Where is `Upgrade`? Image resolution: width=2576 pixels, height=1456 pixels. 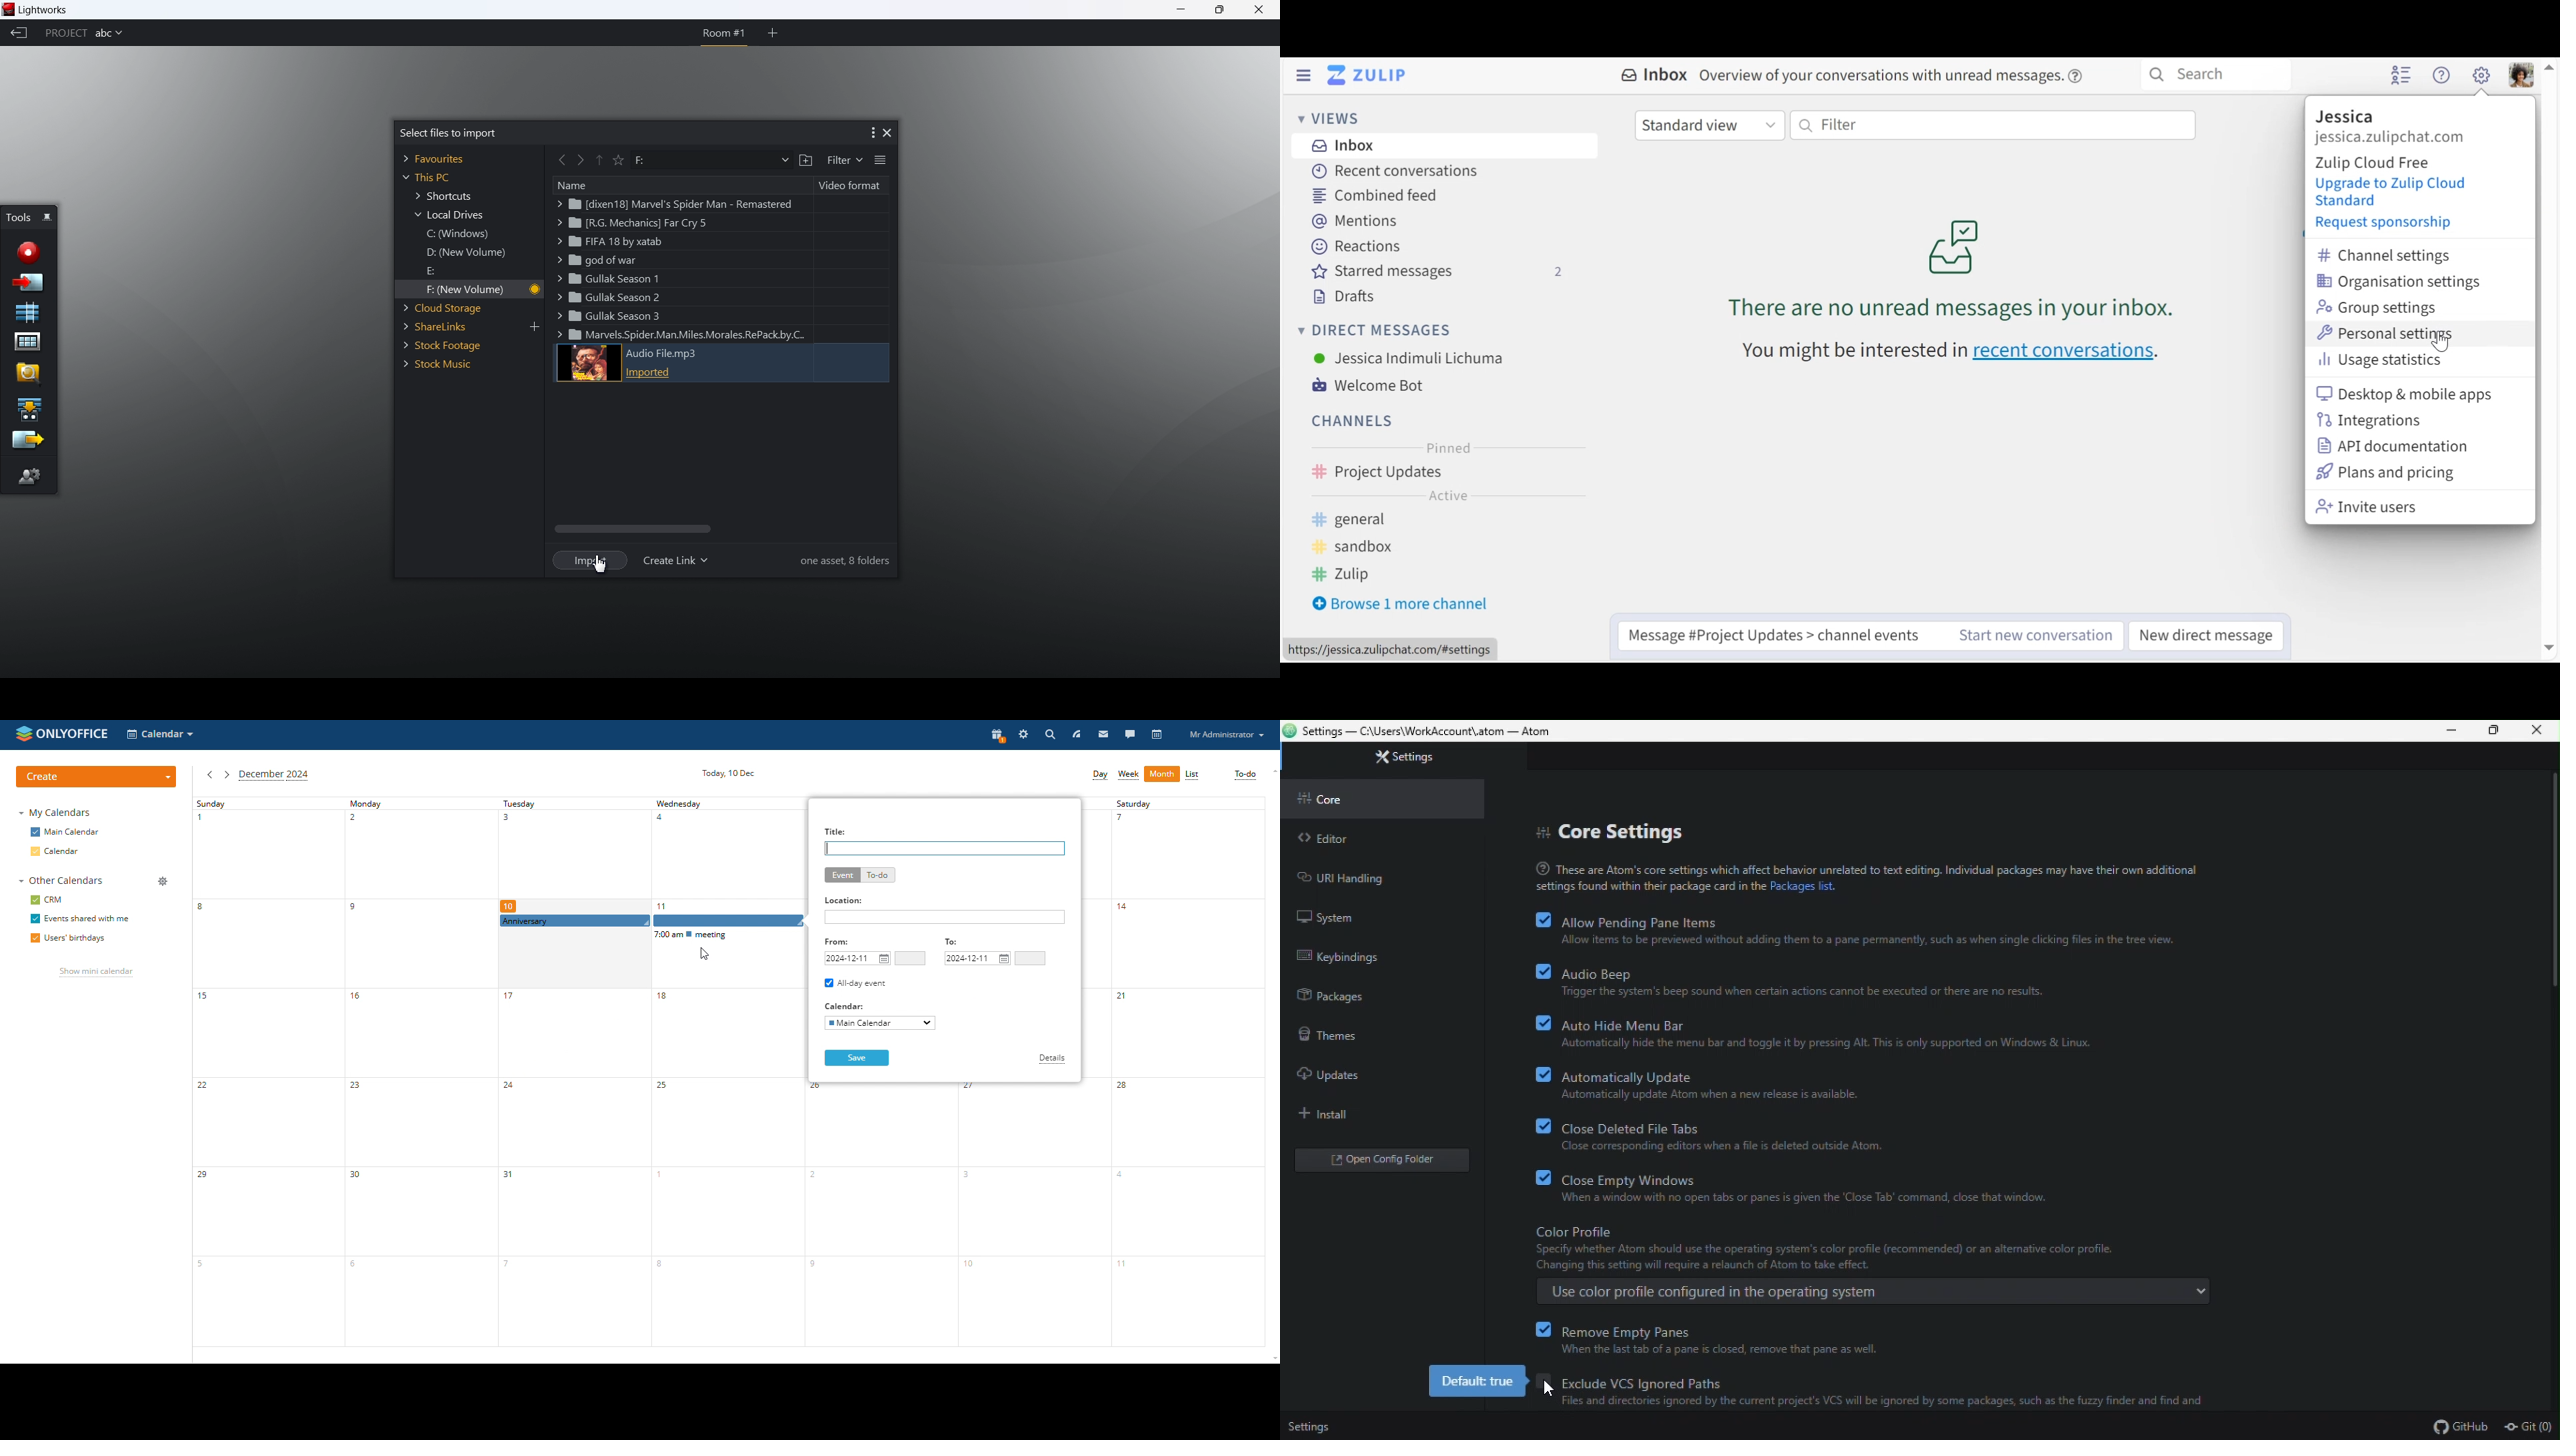 Upgrade is located at coordinates (2389, 193).